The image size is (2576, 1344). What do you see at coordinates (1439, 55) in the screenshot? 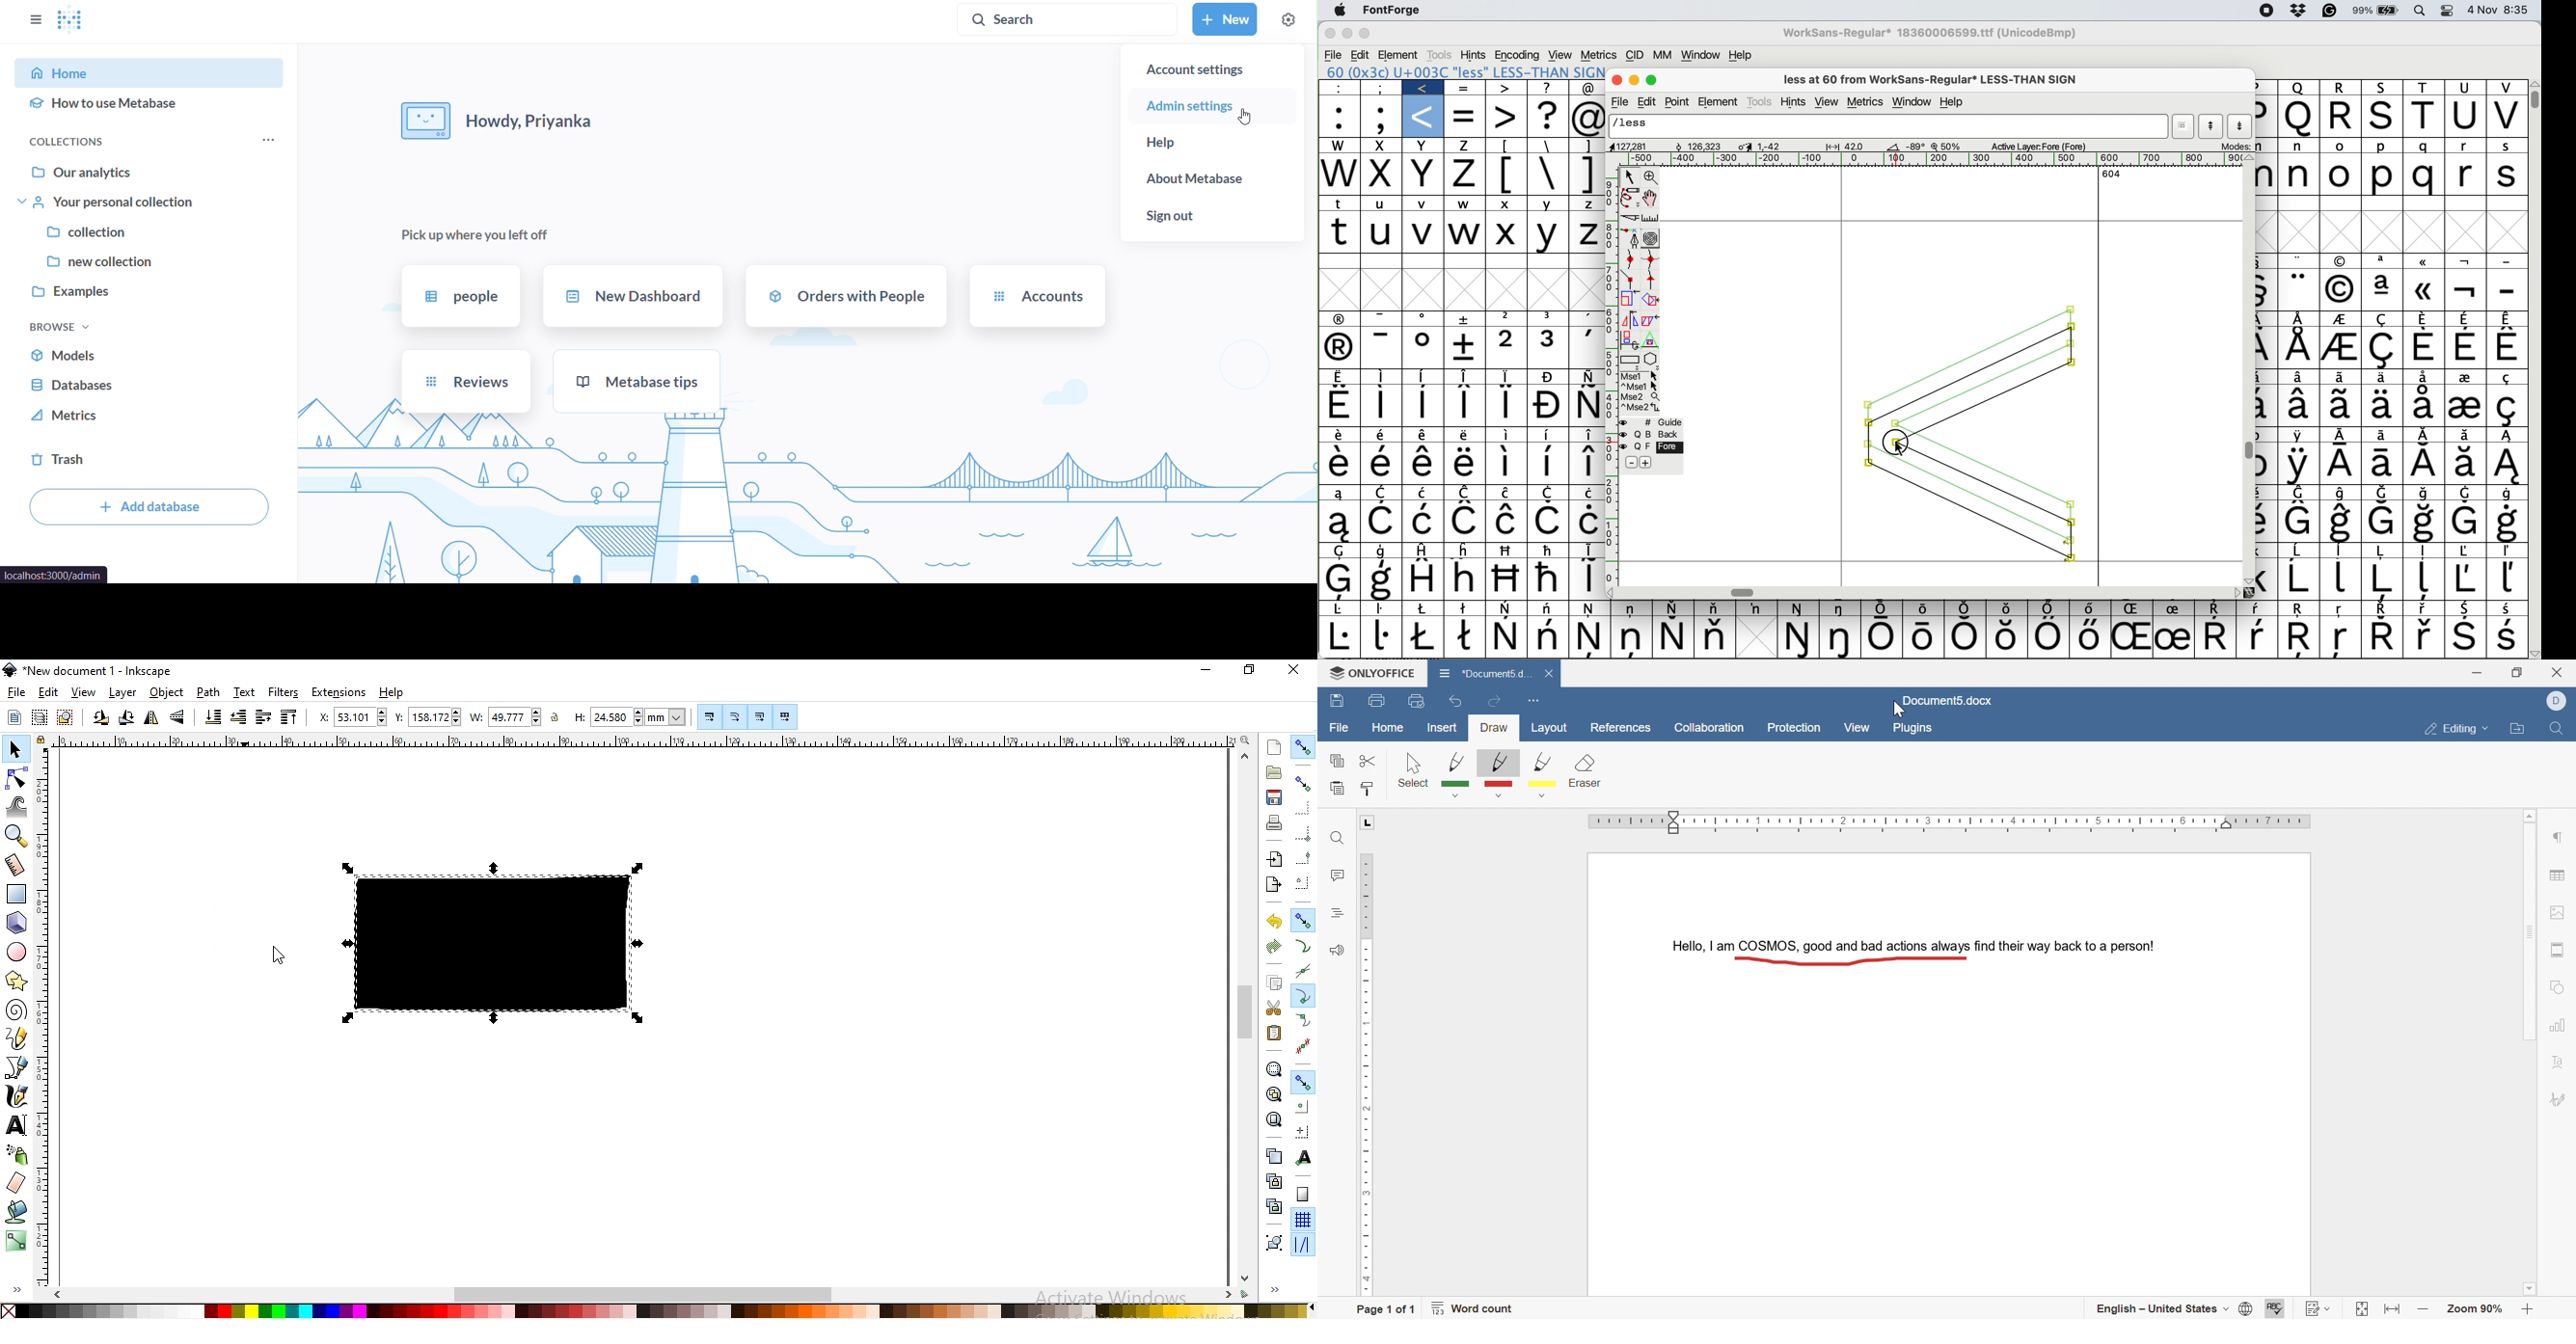
I see `tools` at bounding box center [1439, 55].